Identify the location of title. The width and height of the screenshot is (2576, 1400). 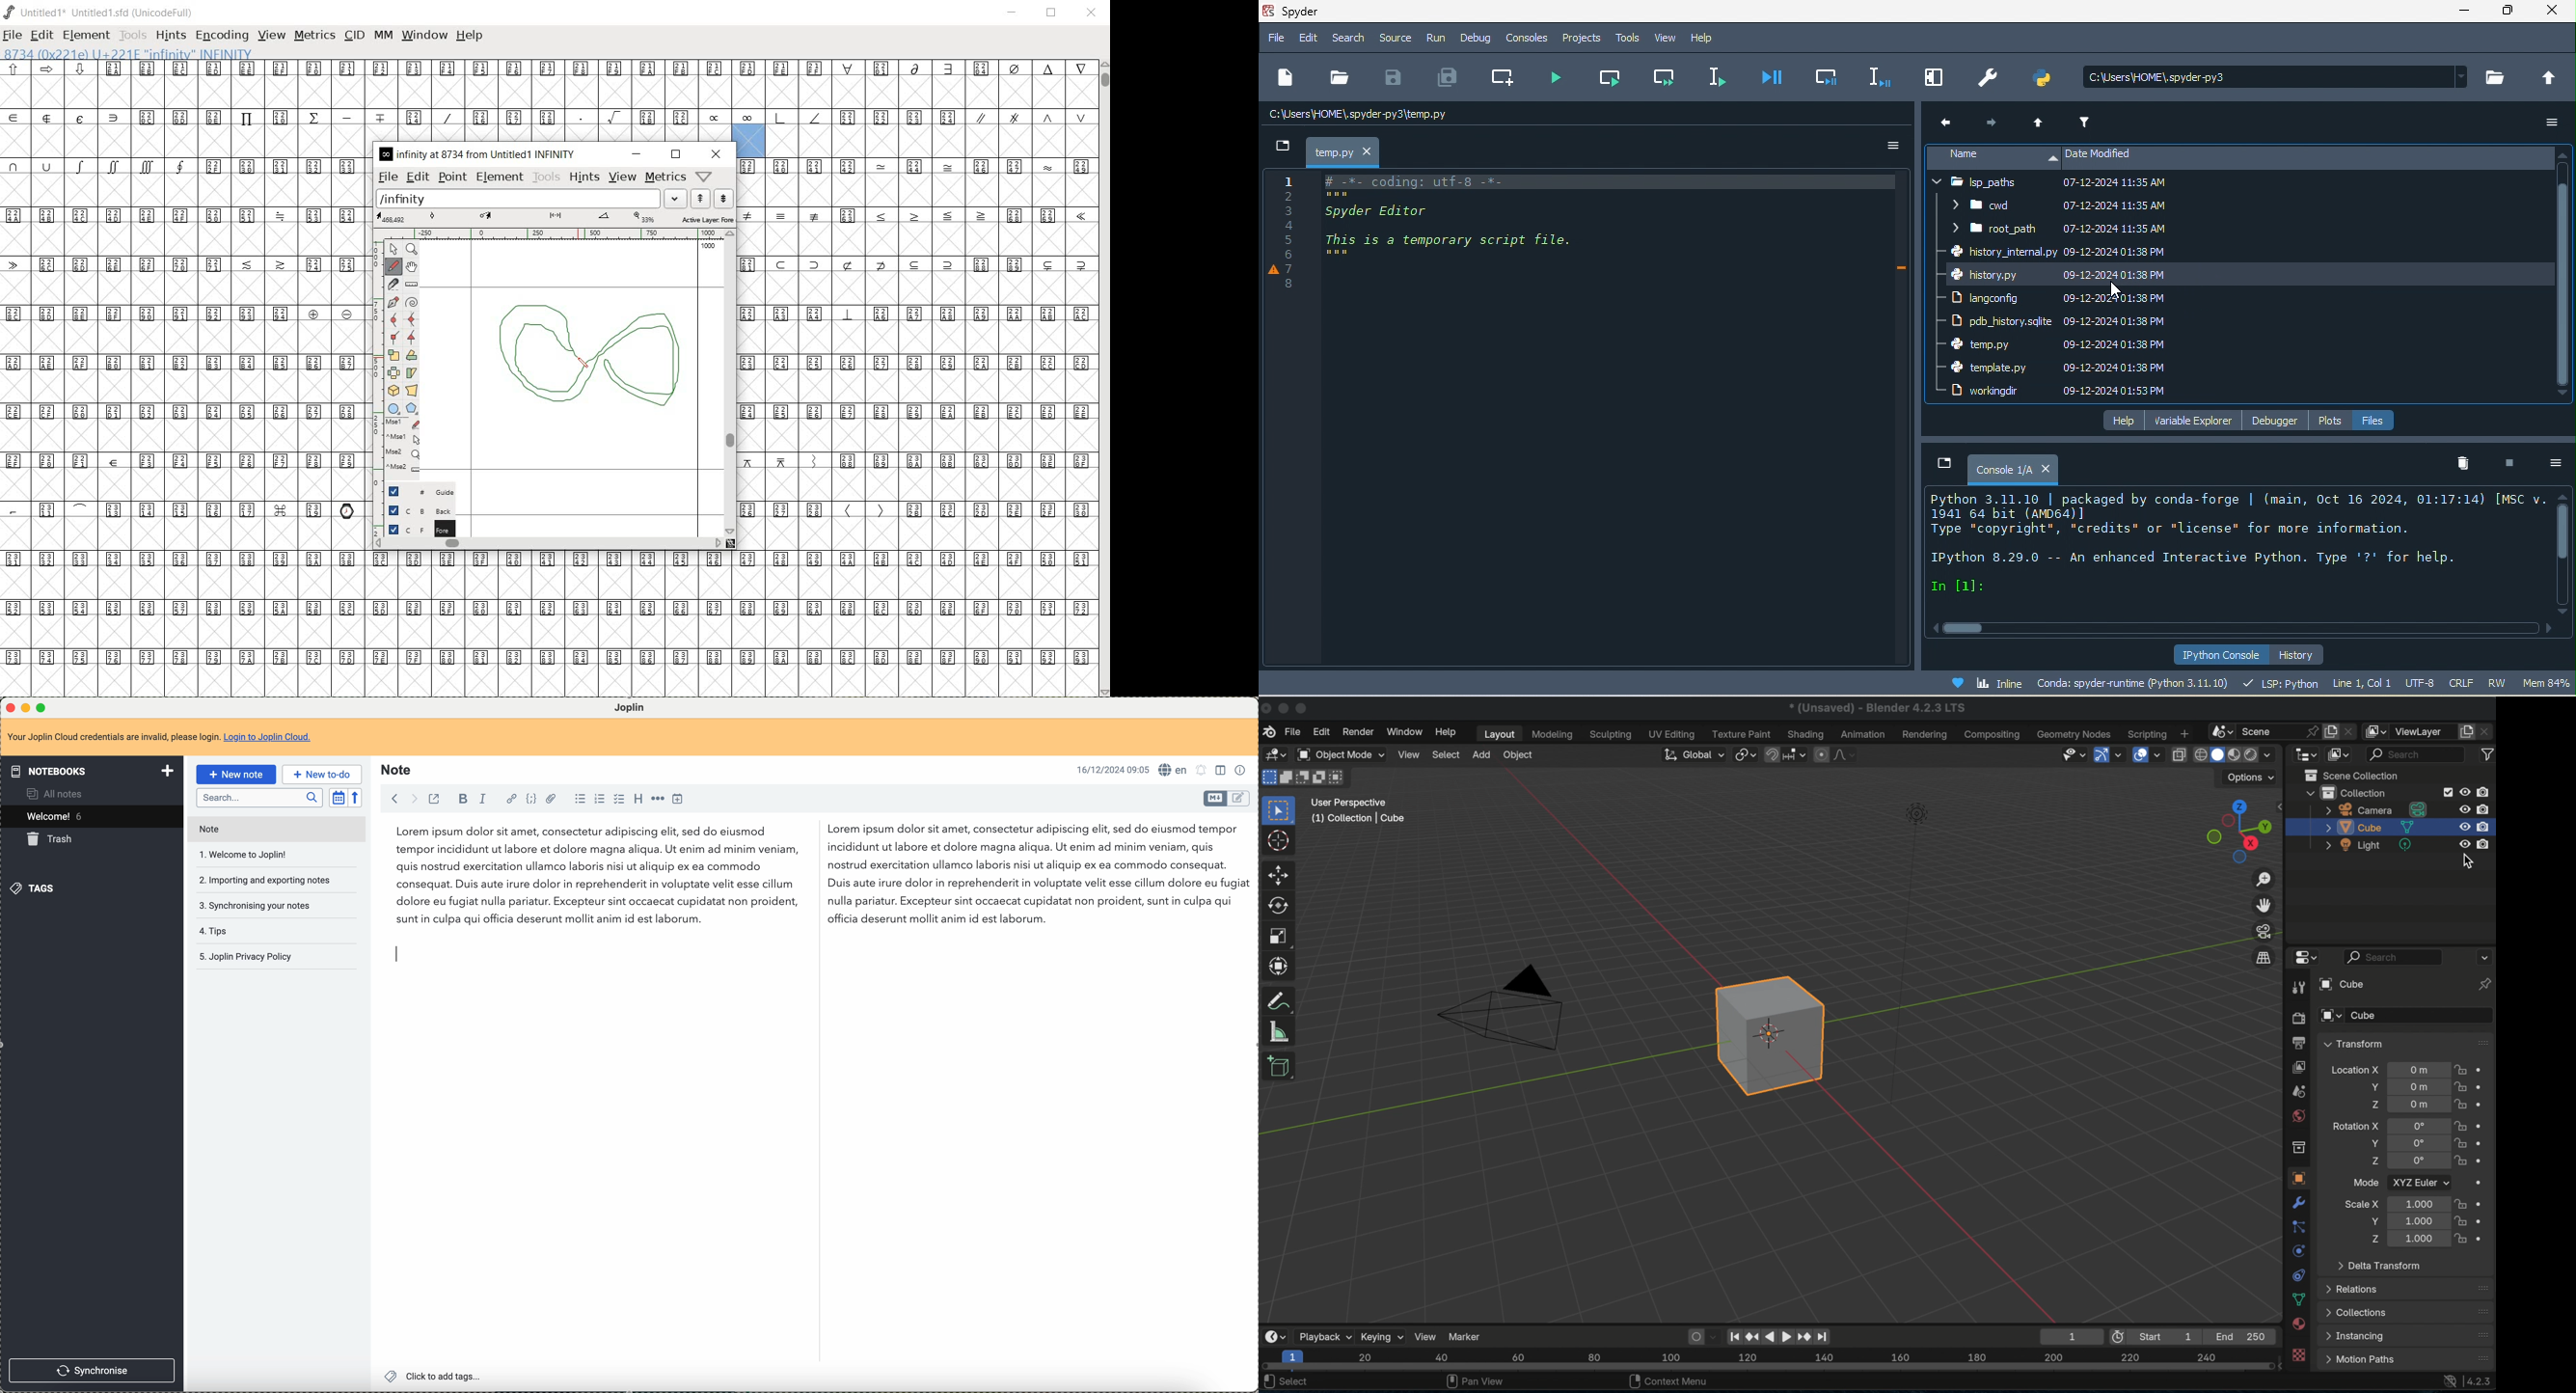
(1312, 12).